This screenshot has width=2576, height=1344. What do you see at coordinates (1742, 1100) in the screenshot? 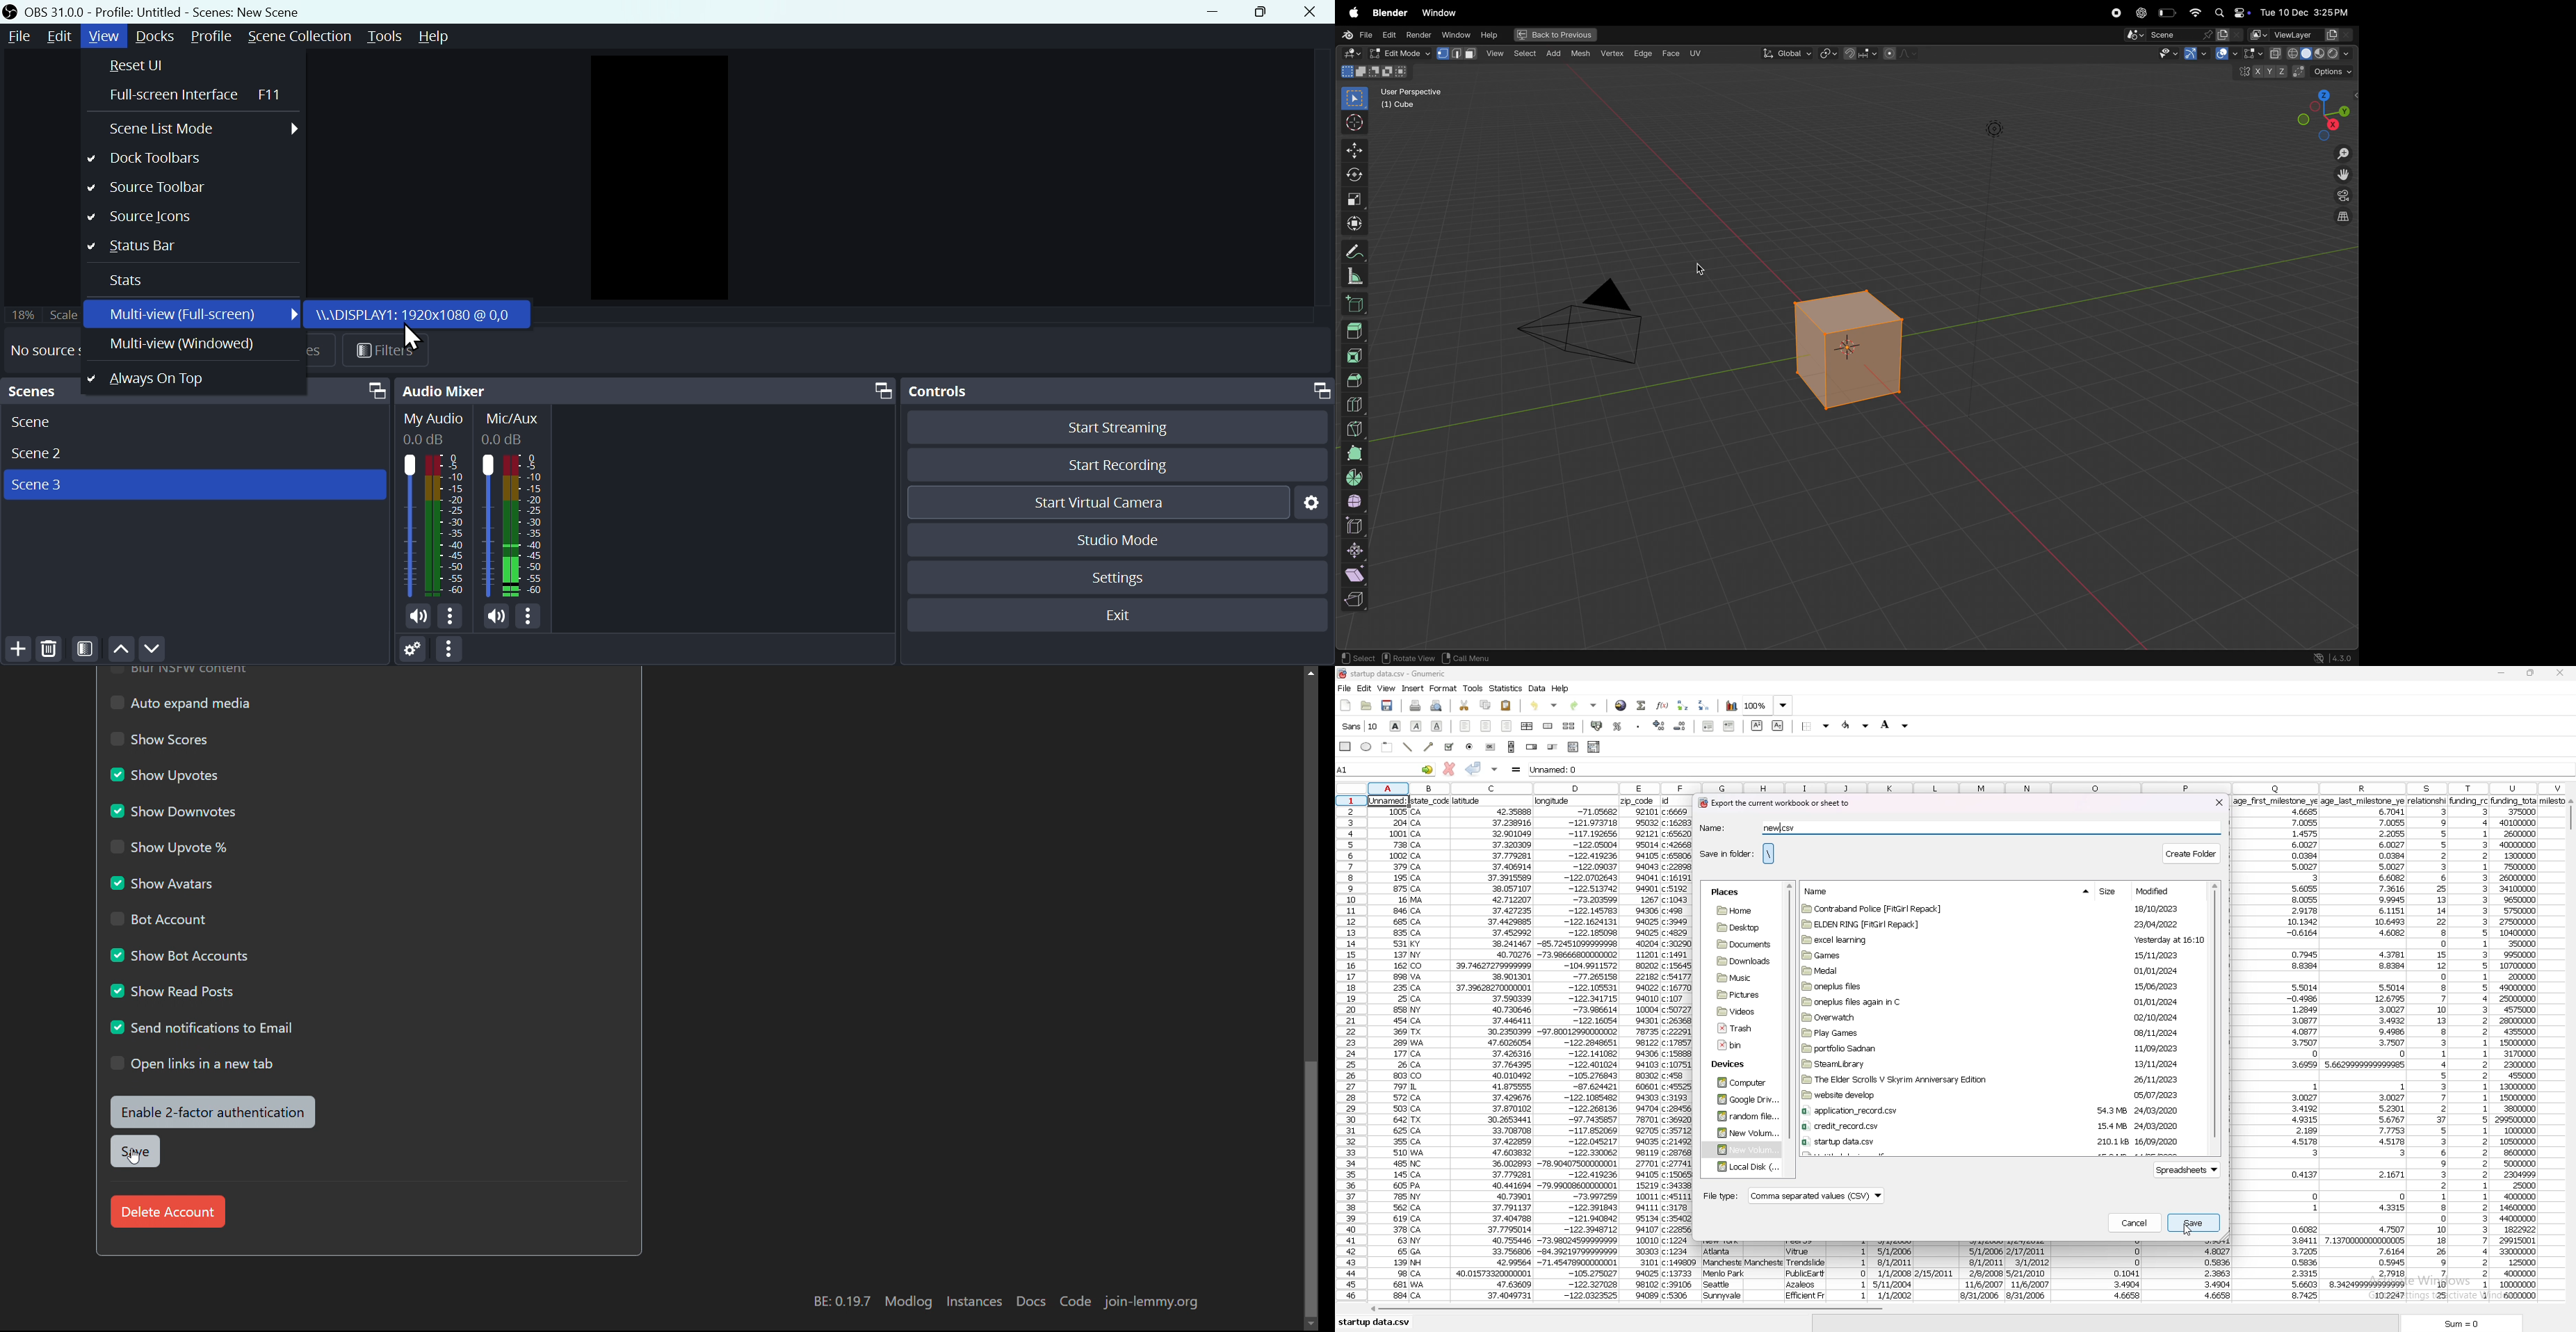
I see `folder` at bounding box center [1742, 1100].